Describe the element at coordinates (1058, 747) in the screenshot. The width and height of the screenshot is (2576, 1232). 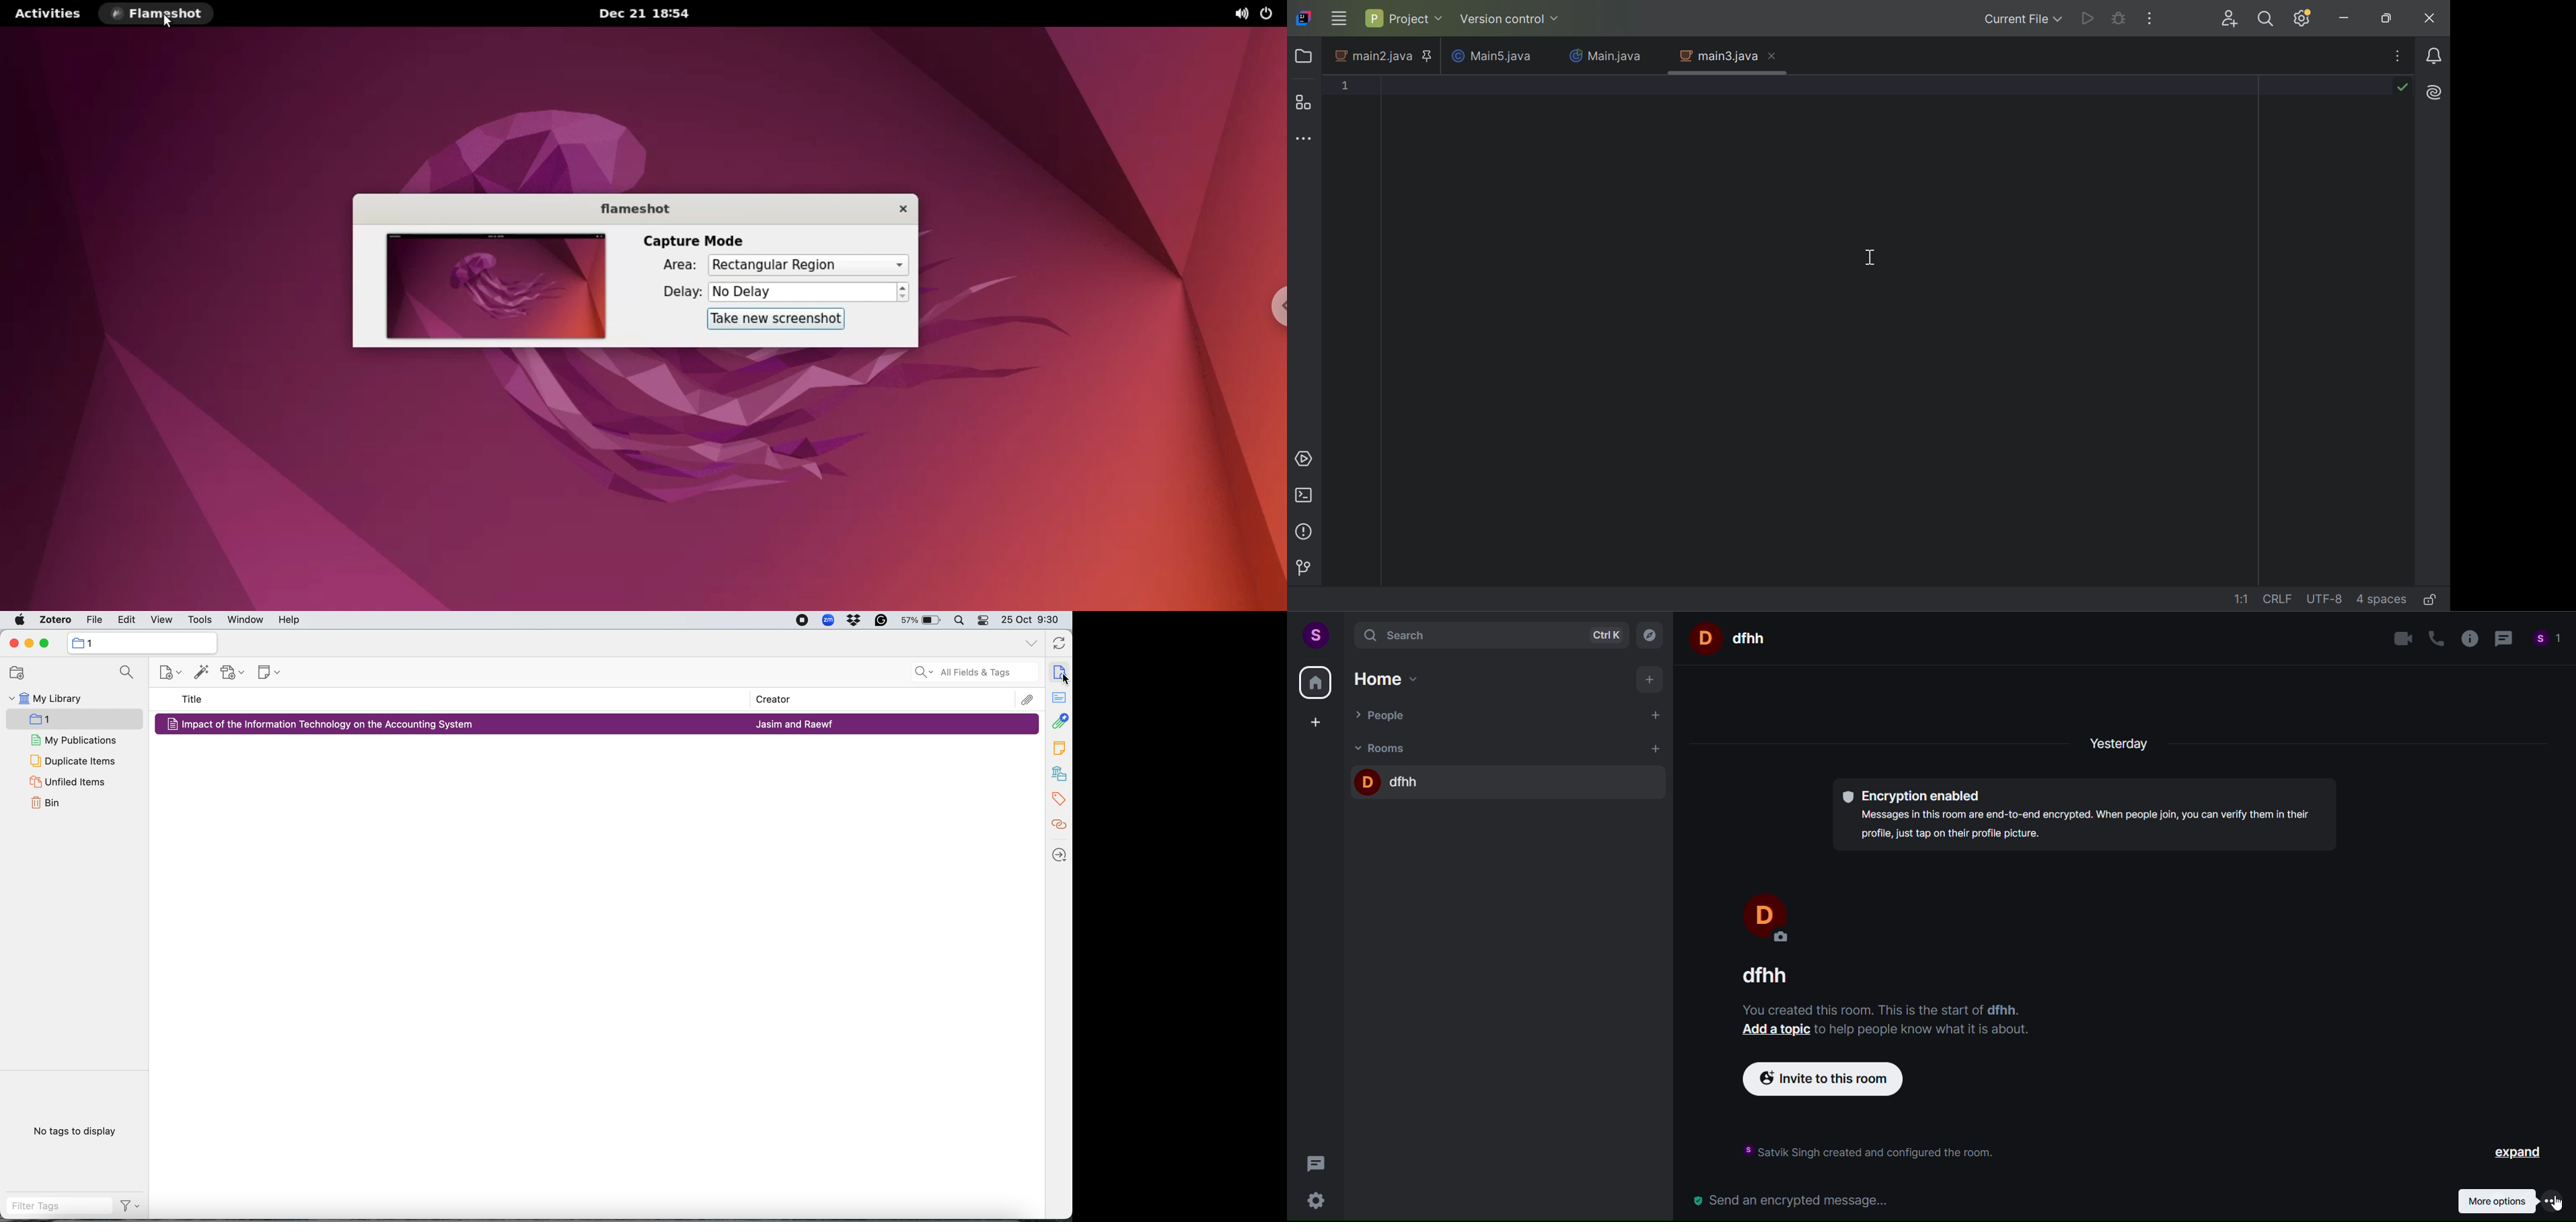
I see `tags` at that location.